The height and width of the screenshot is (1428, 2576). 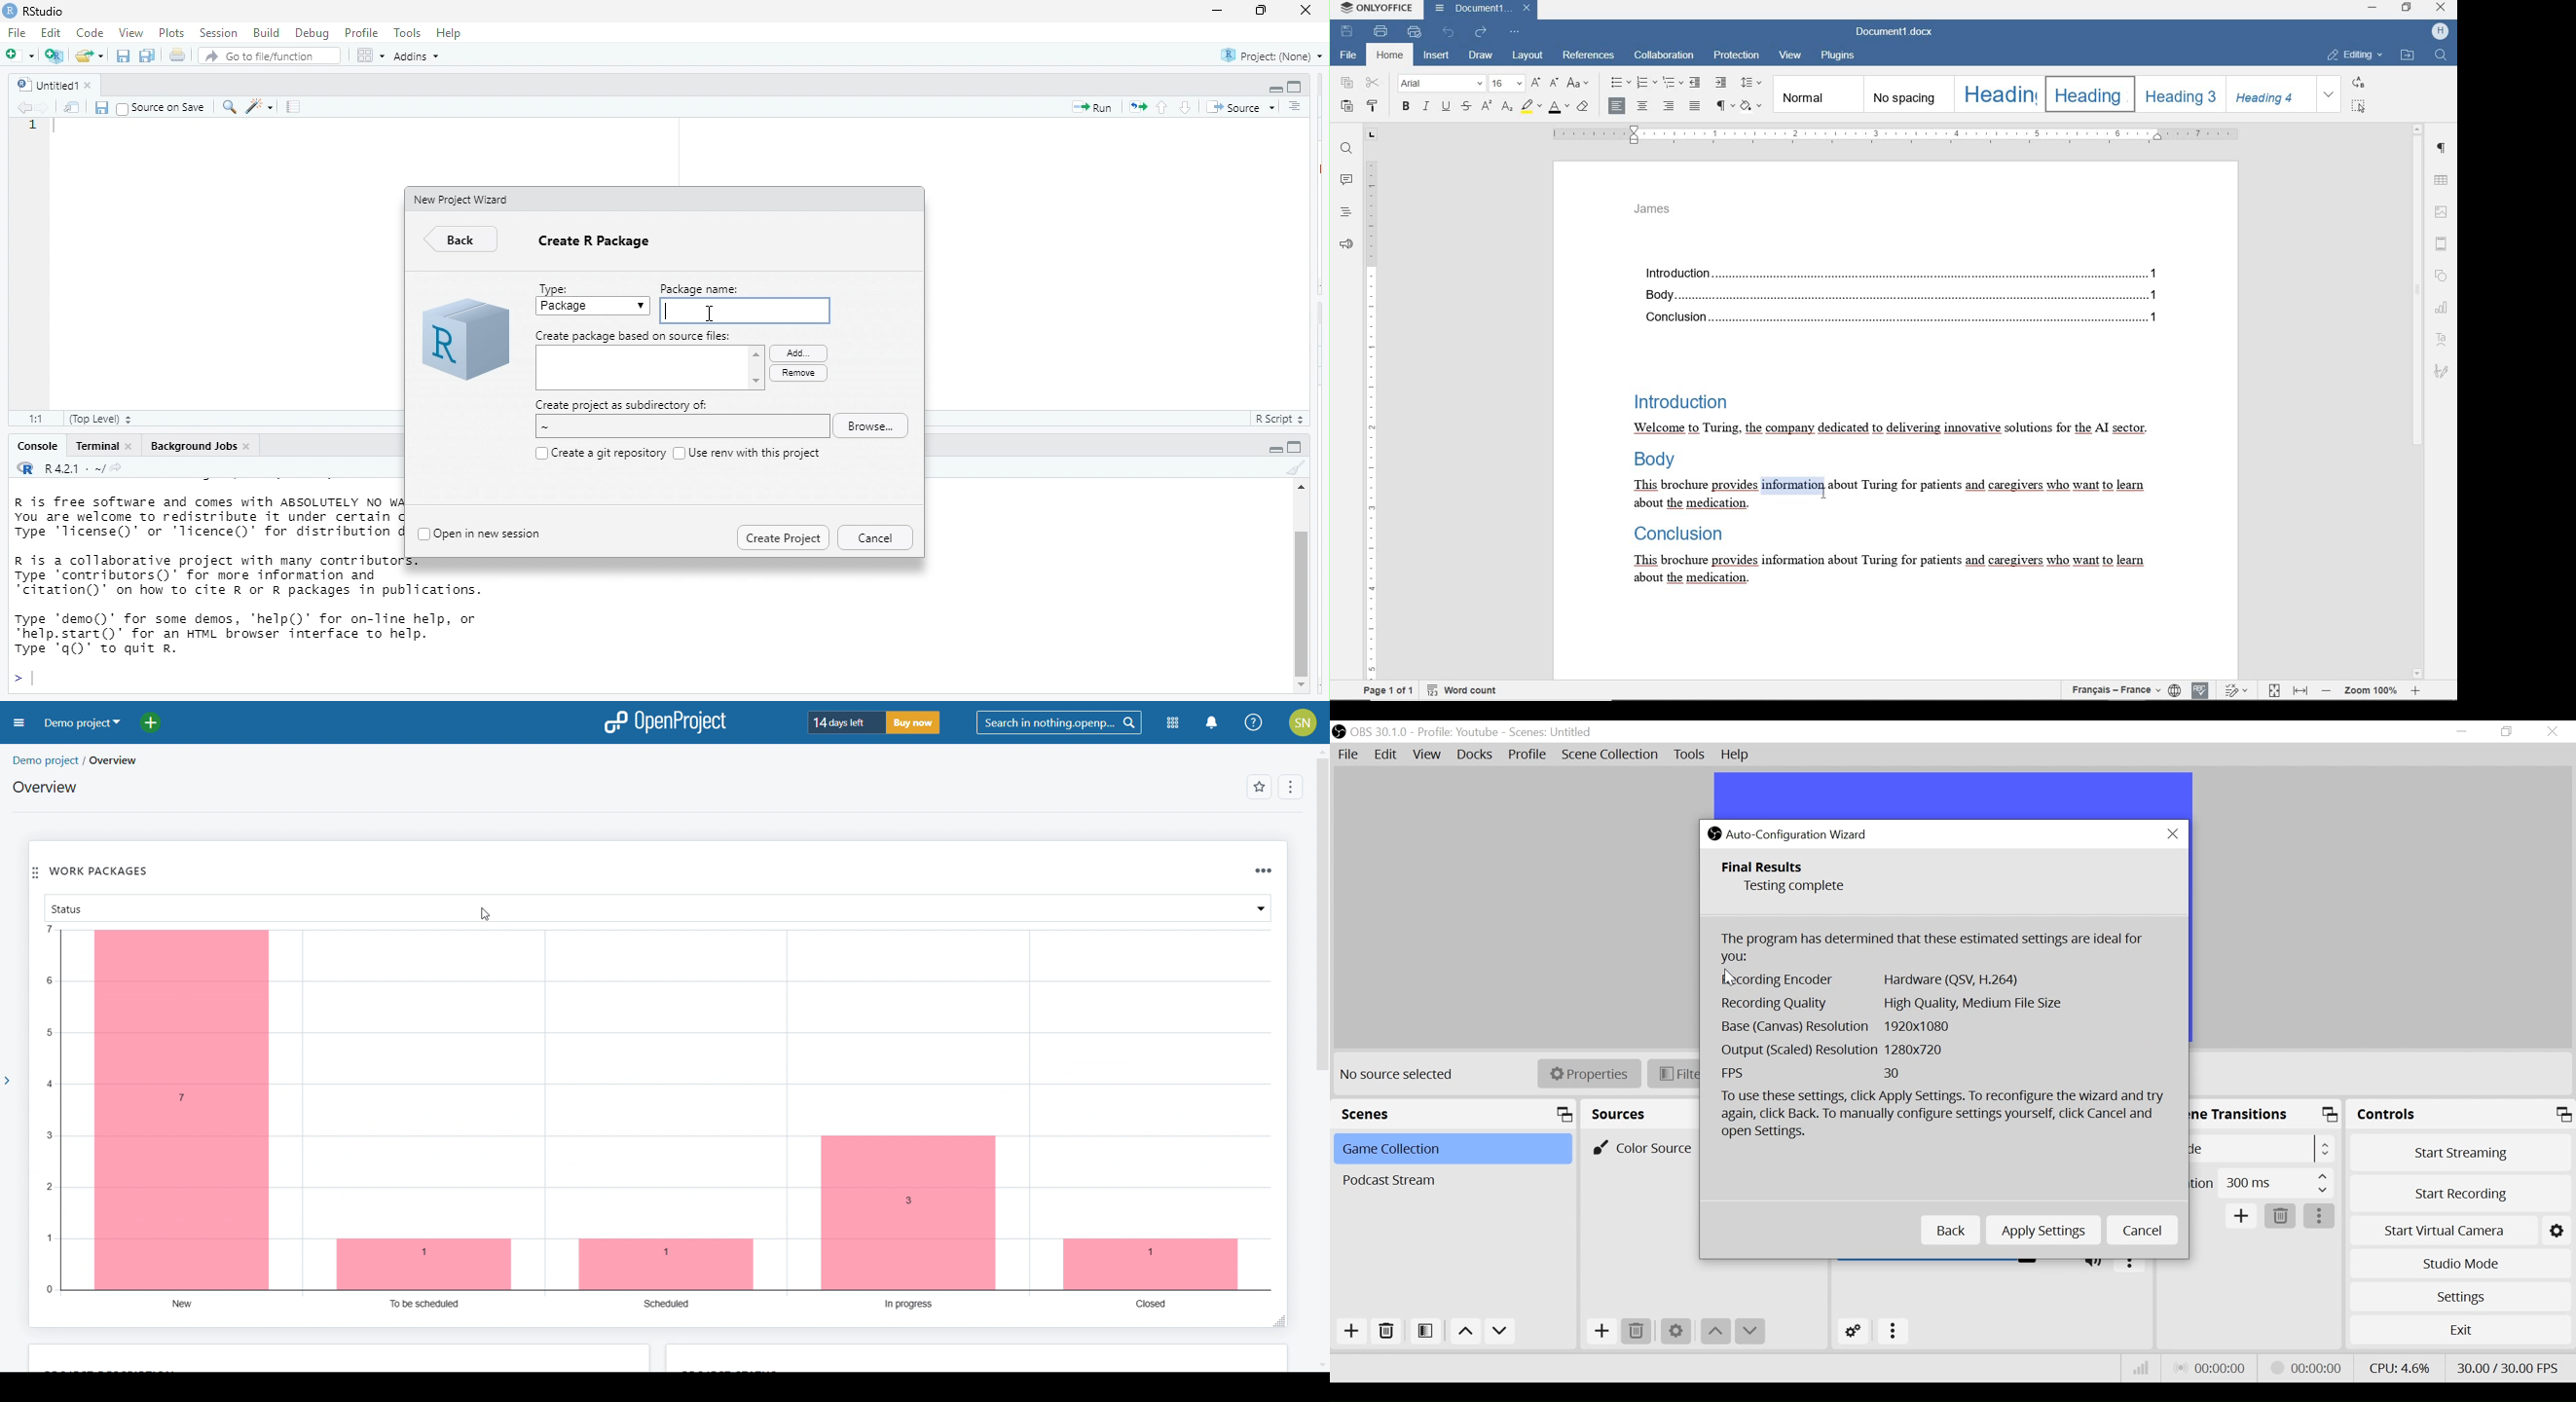 What do you see at coordinates (363, 33) in the screenshot?
I see `Profile` at bounding box center [363, 33].